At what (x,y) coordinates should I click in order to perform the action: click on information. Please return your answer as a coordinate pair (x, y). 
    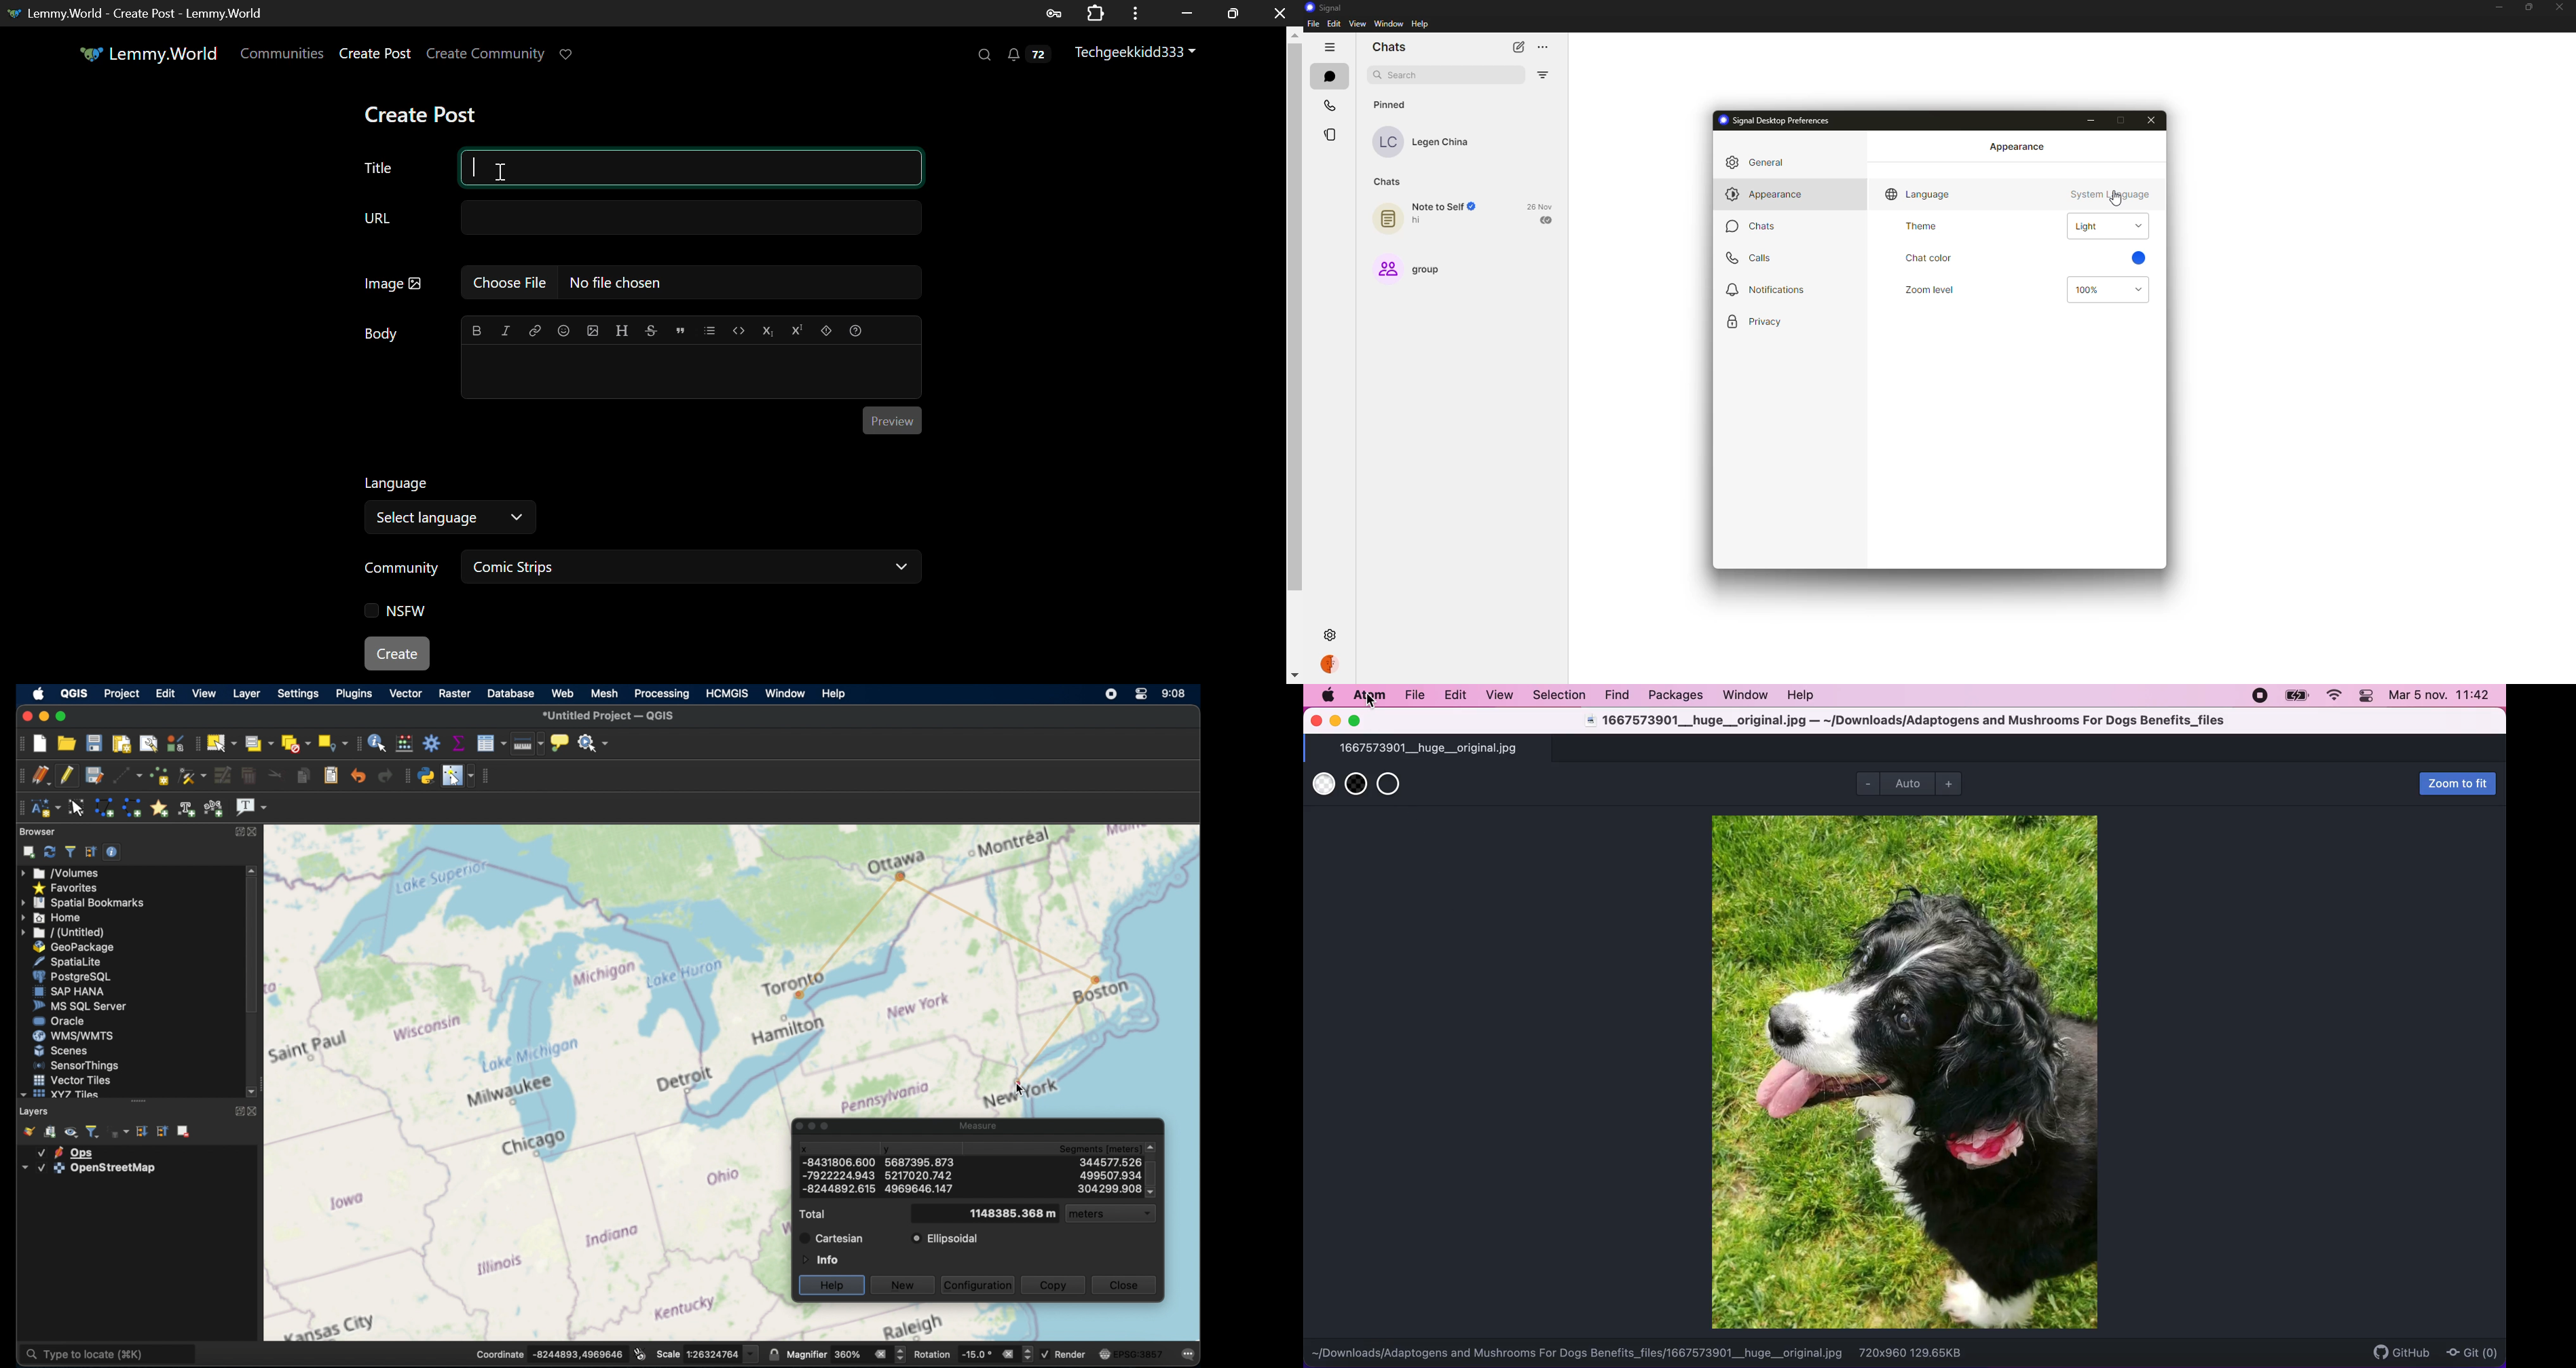
    Looking at the image, I should click on (819, 1258).